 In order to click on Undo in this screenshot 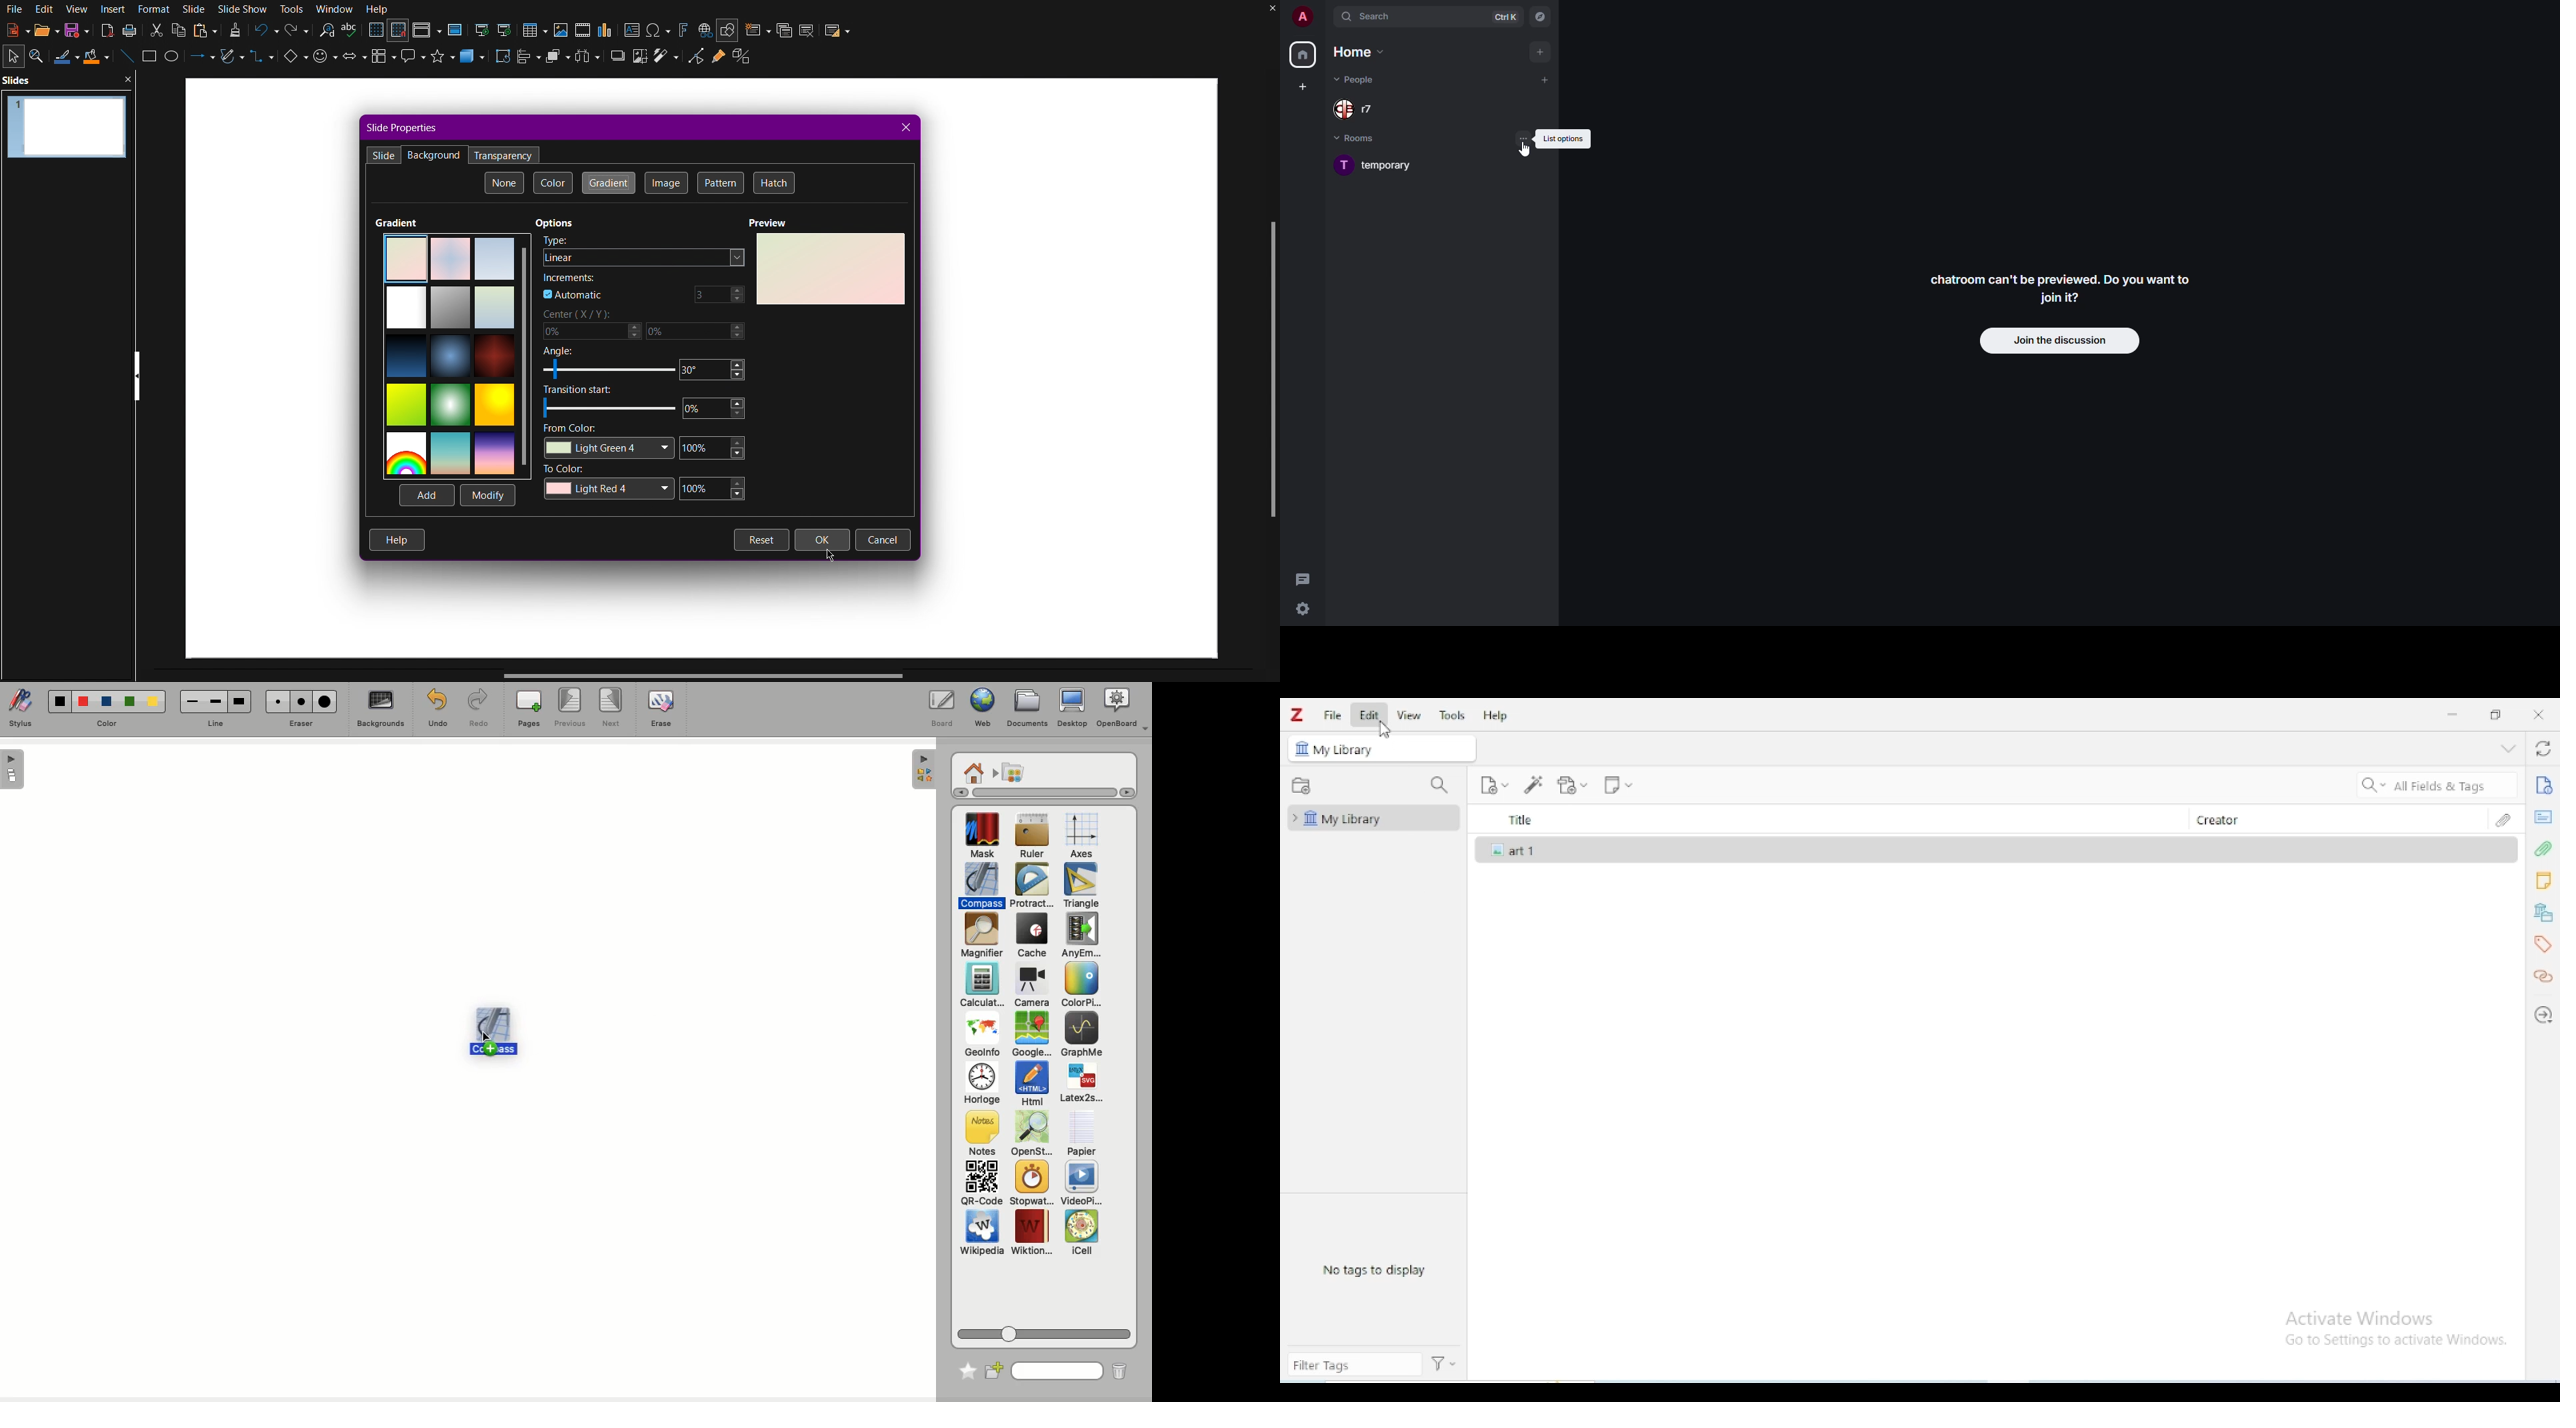, I will do `click(435, 708)`.